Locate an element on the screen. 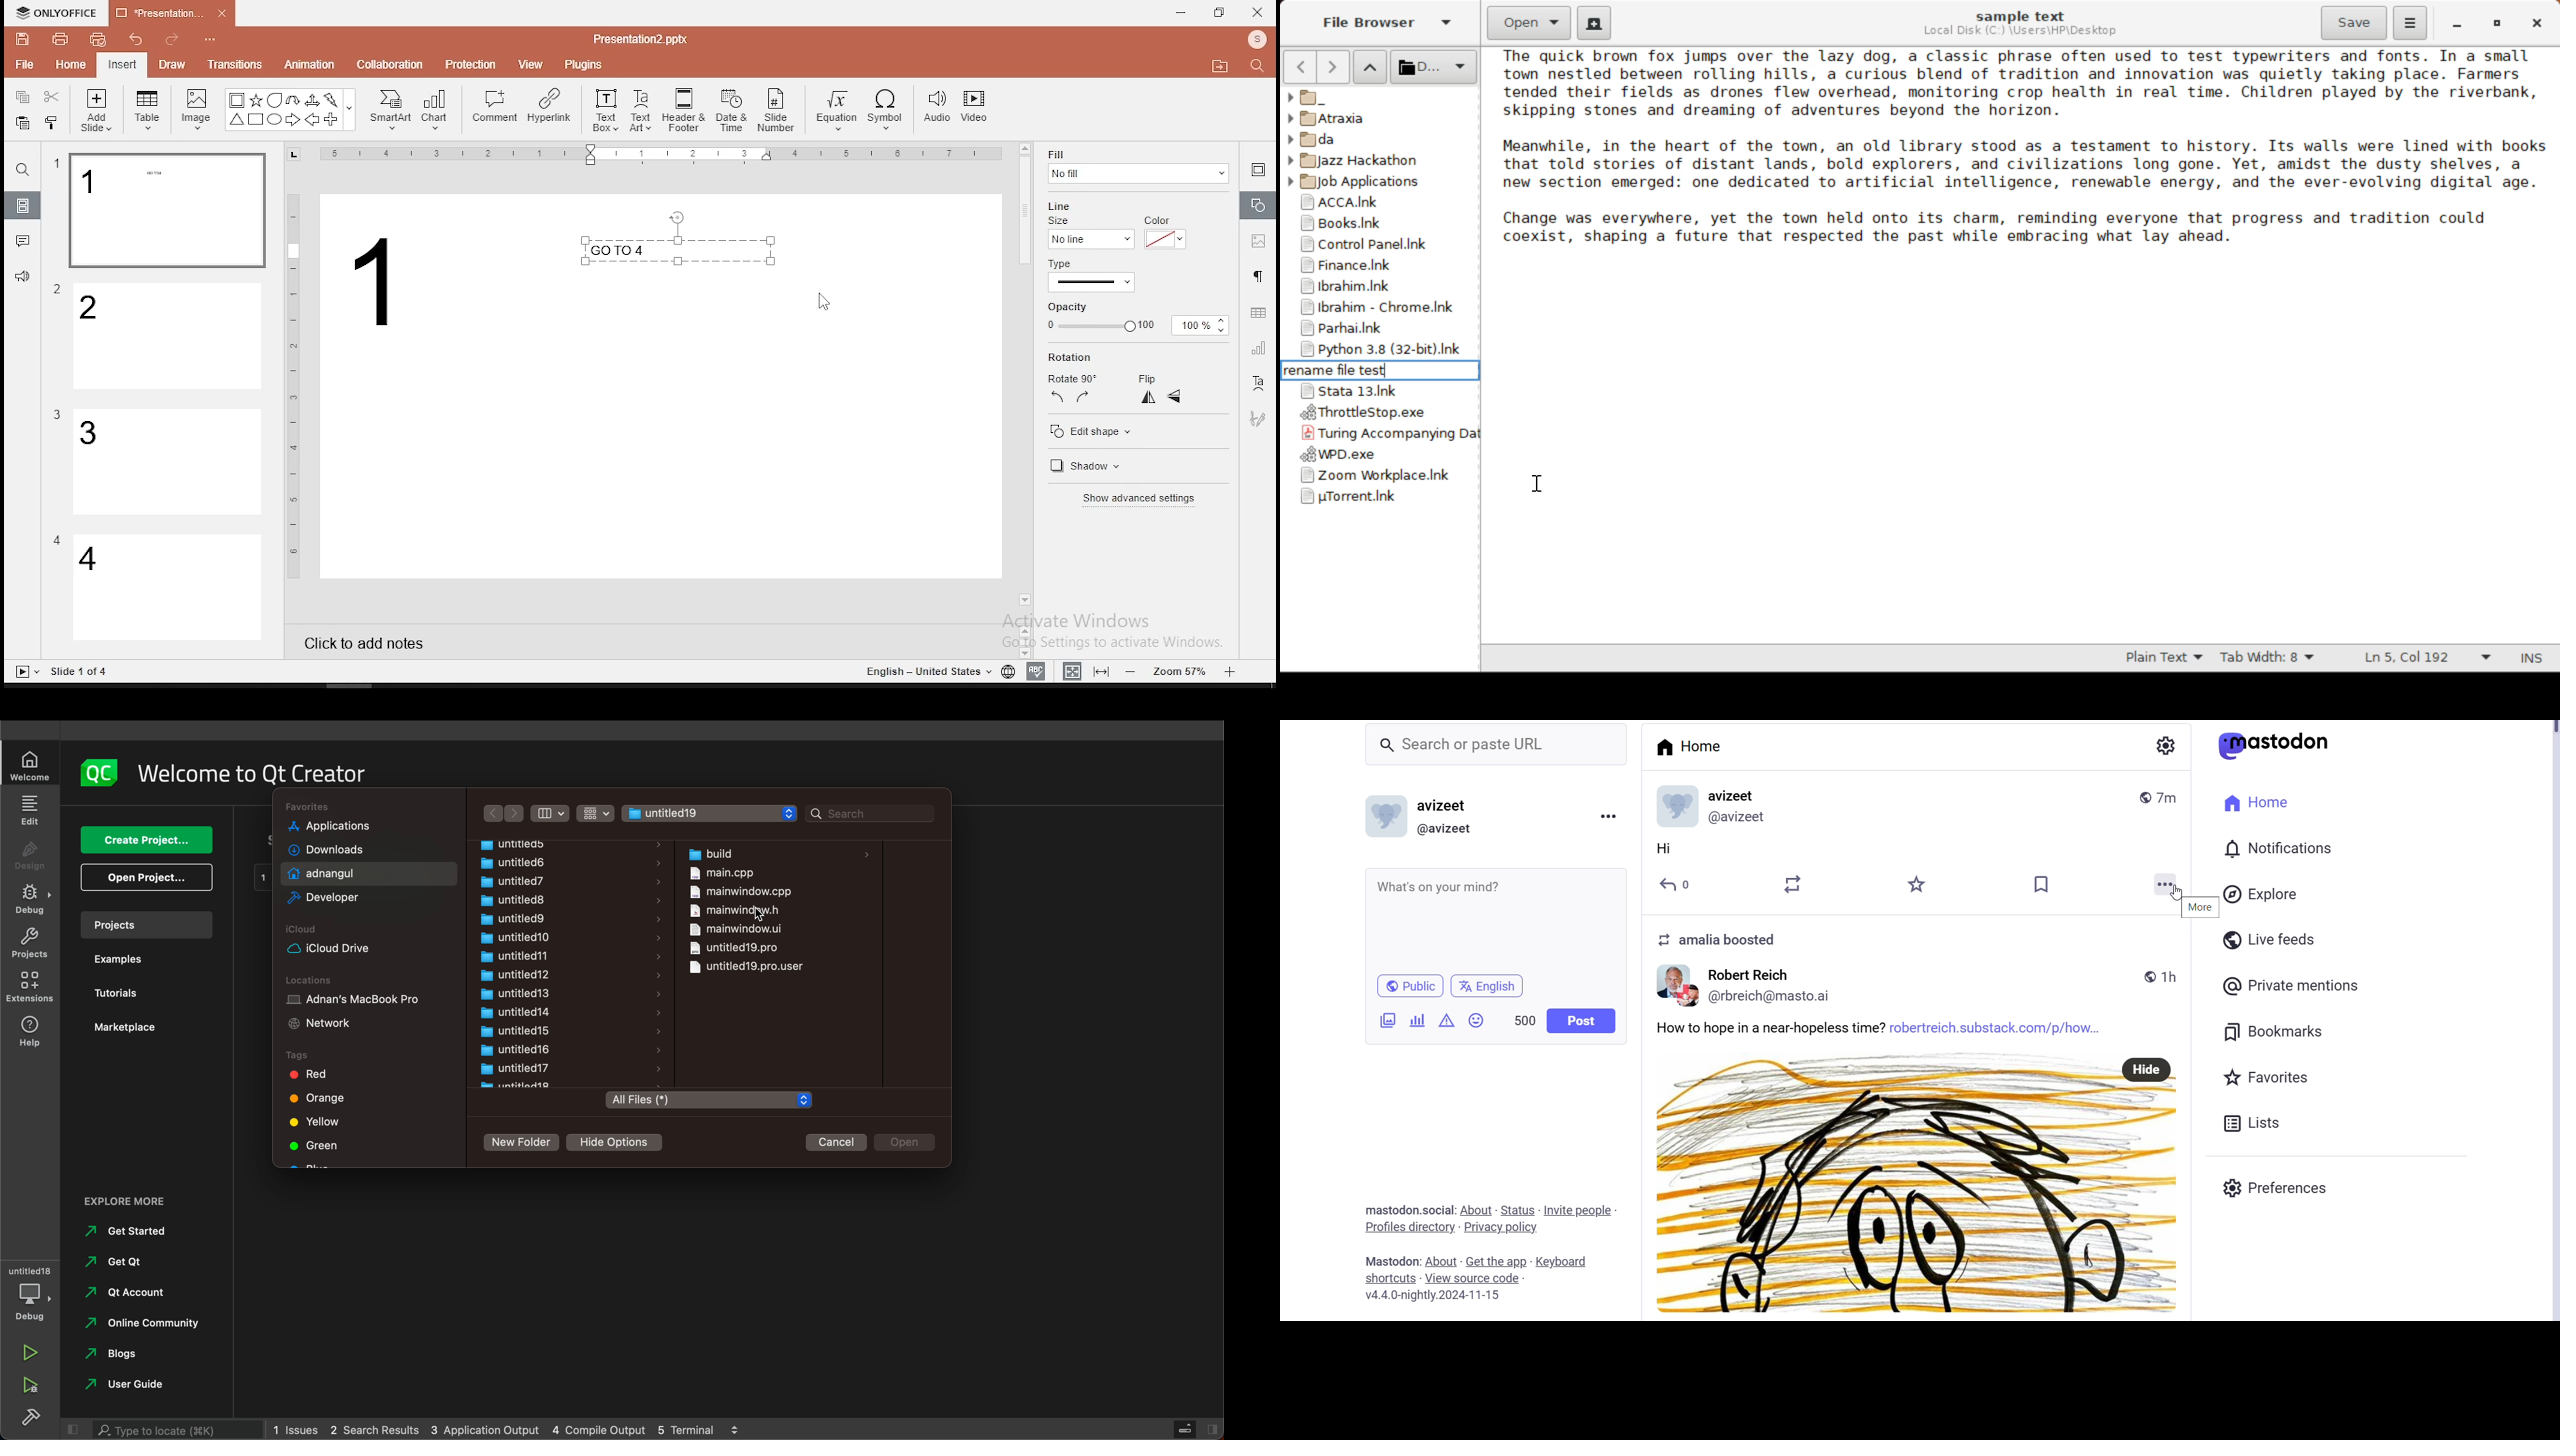 The width and height of the screenshot is (2576, 1456). _ Folder is located at coordinates (1377, 97).